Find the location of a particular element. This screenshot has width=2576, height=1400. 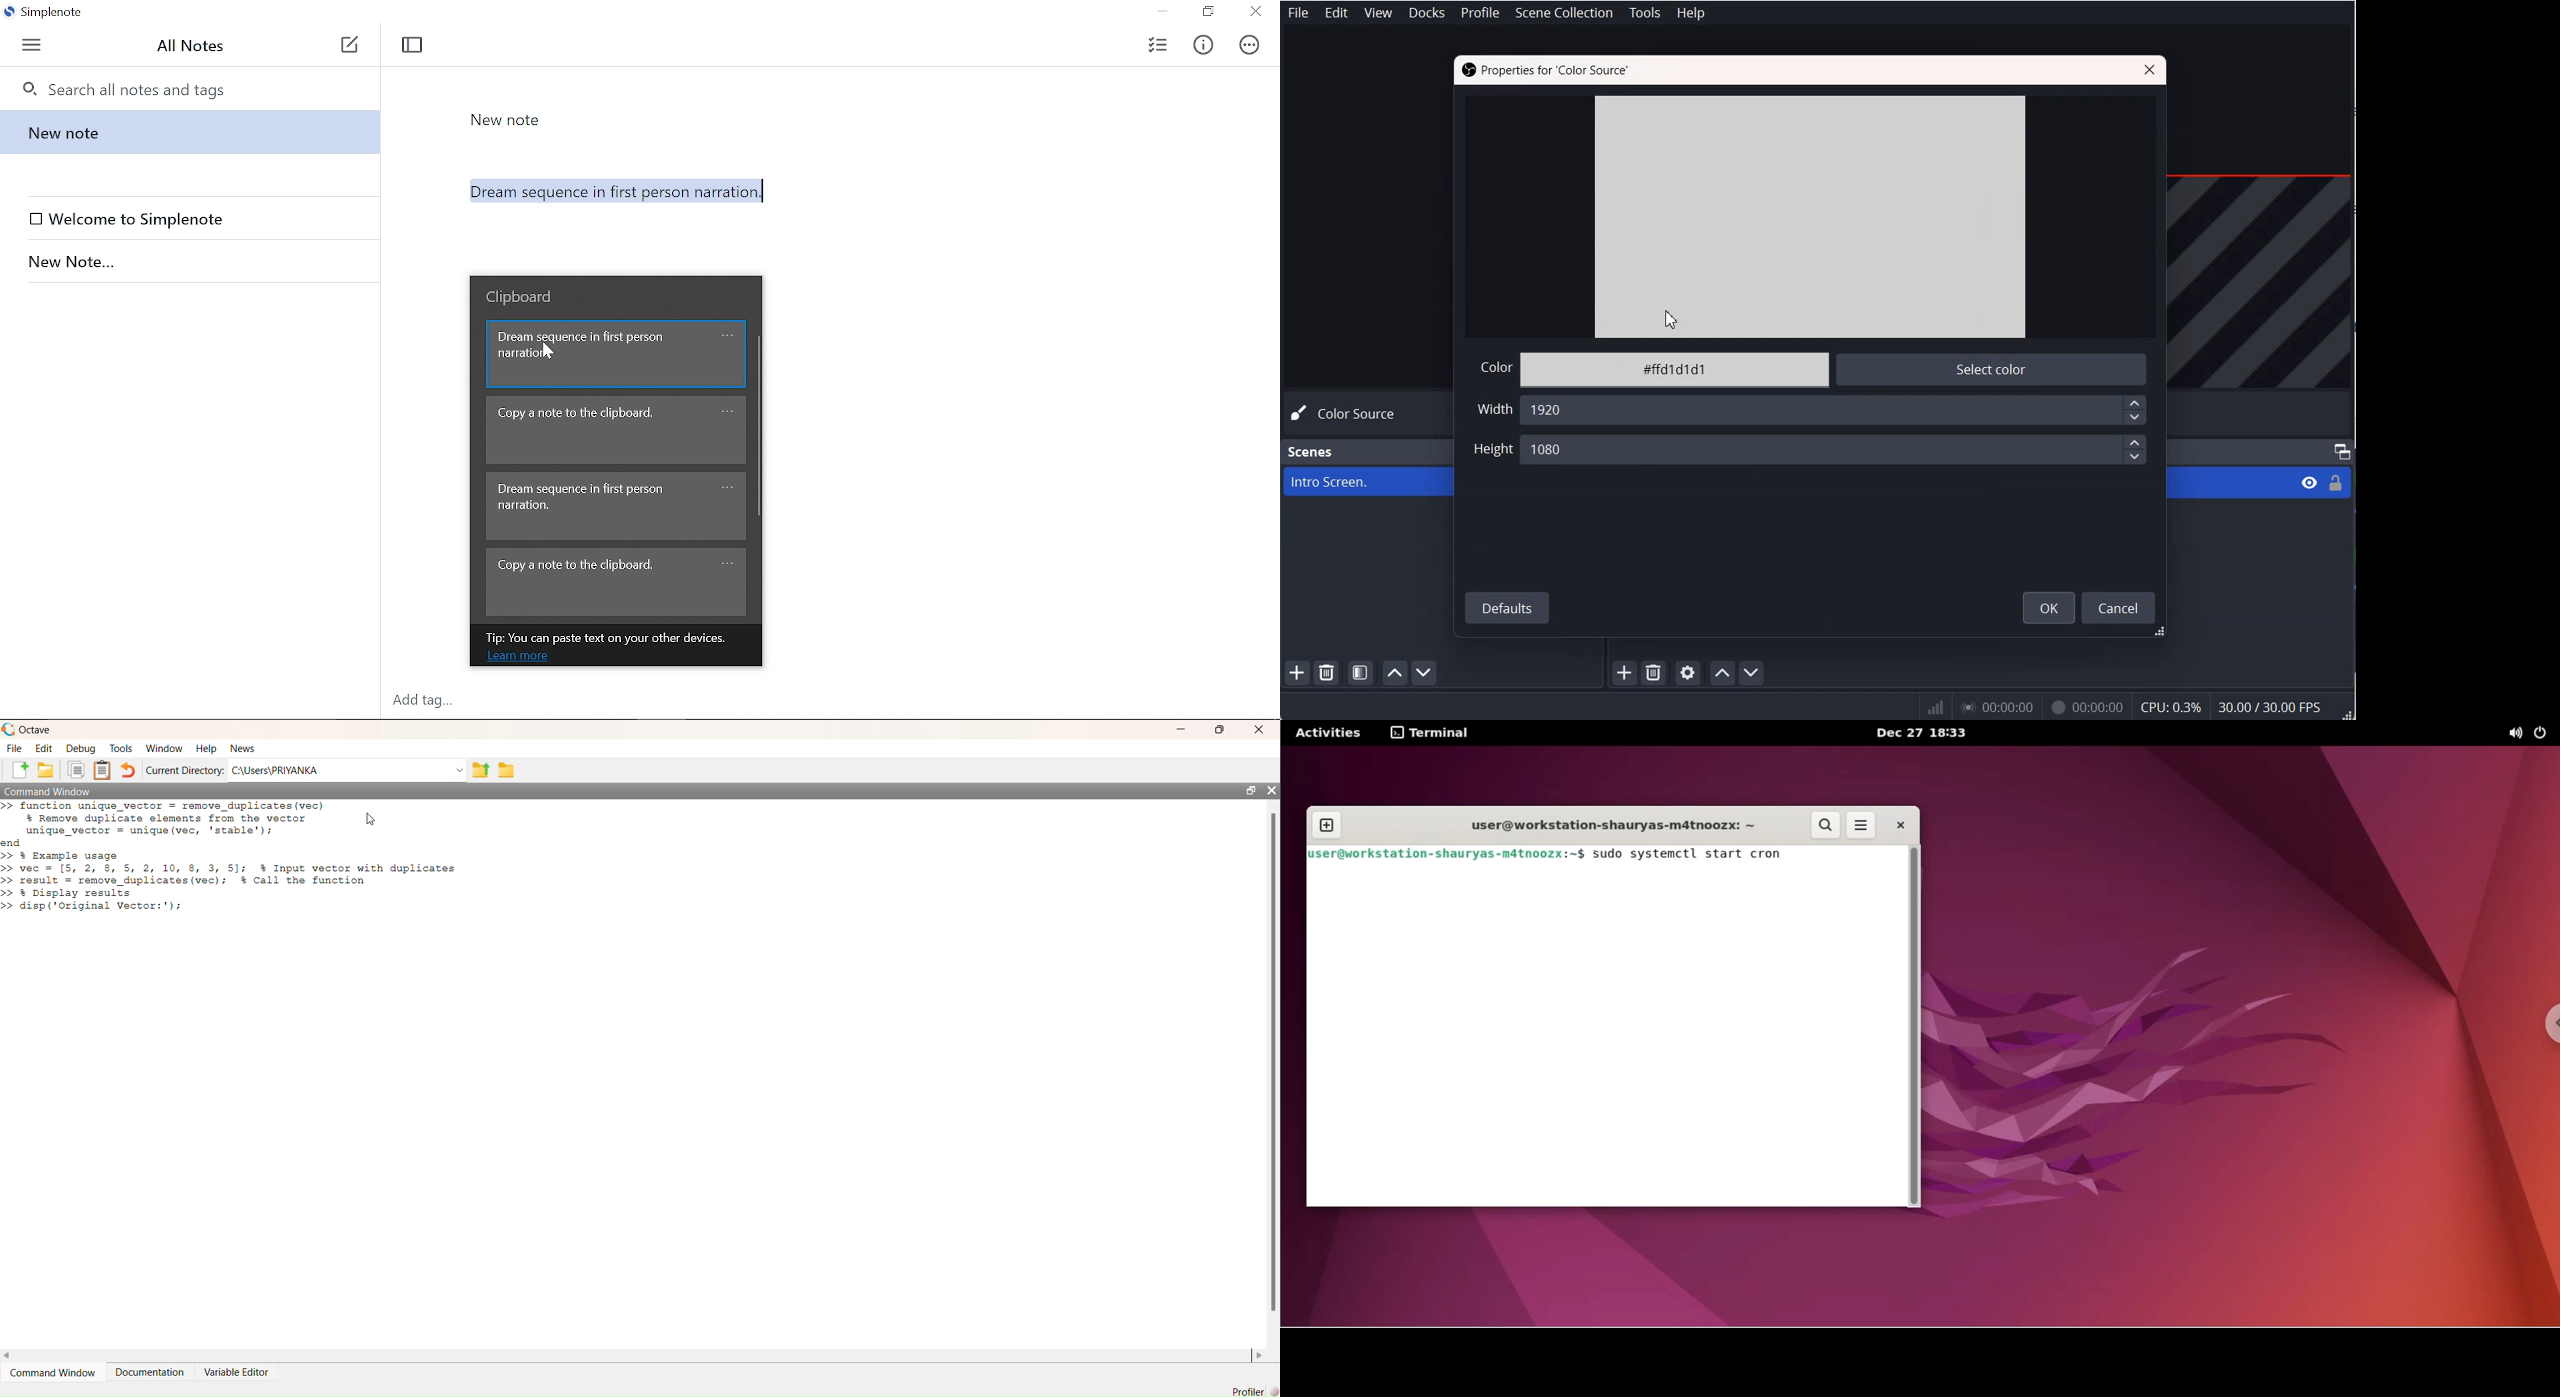

CPU is located at coordinates (2172, 707).